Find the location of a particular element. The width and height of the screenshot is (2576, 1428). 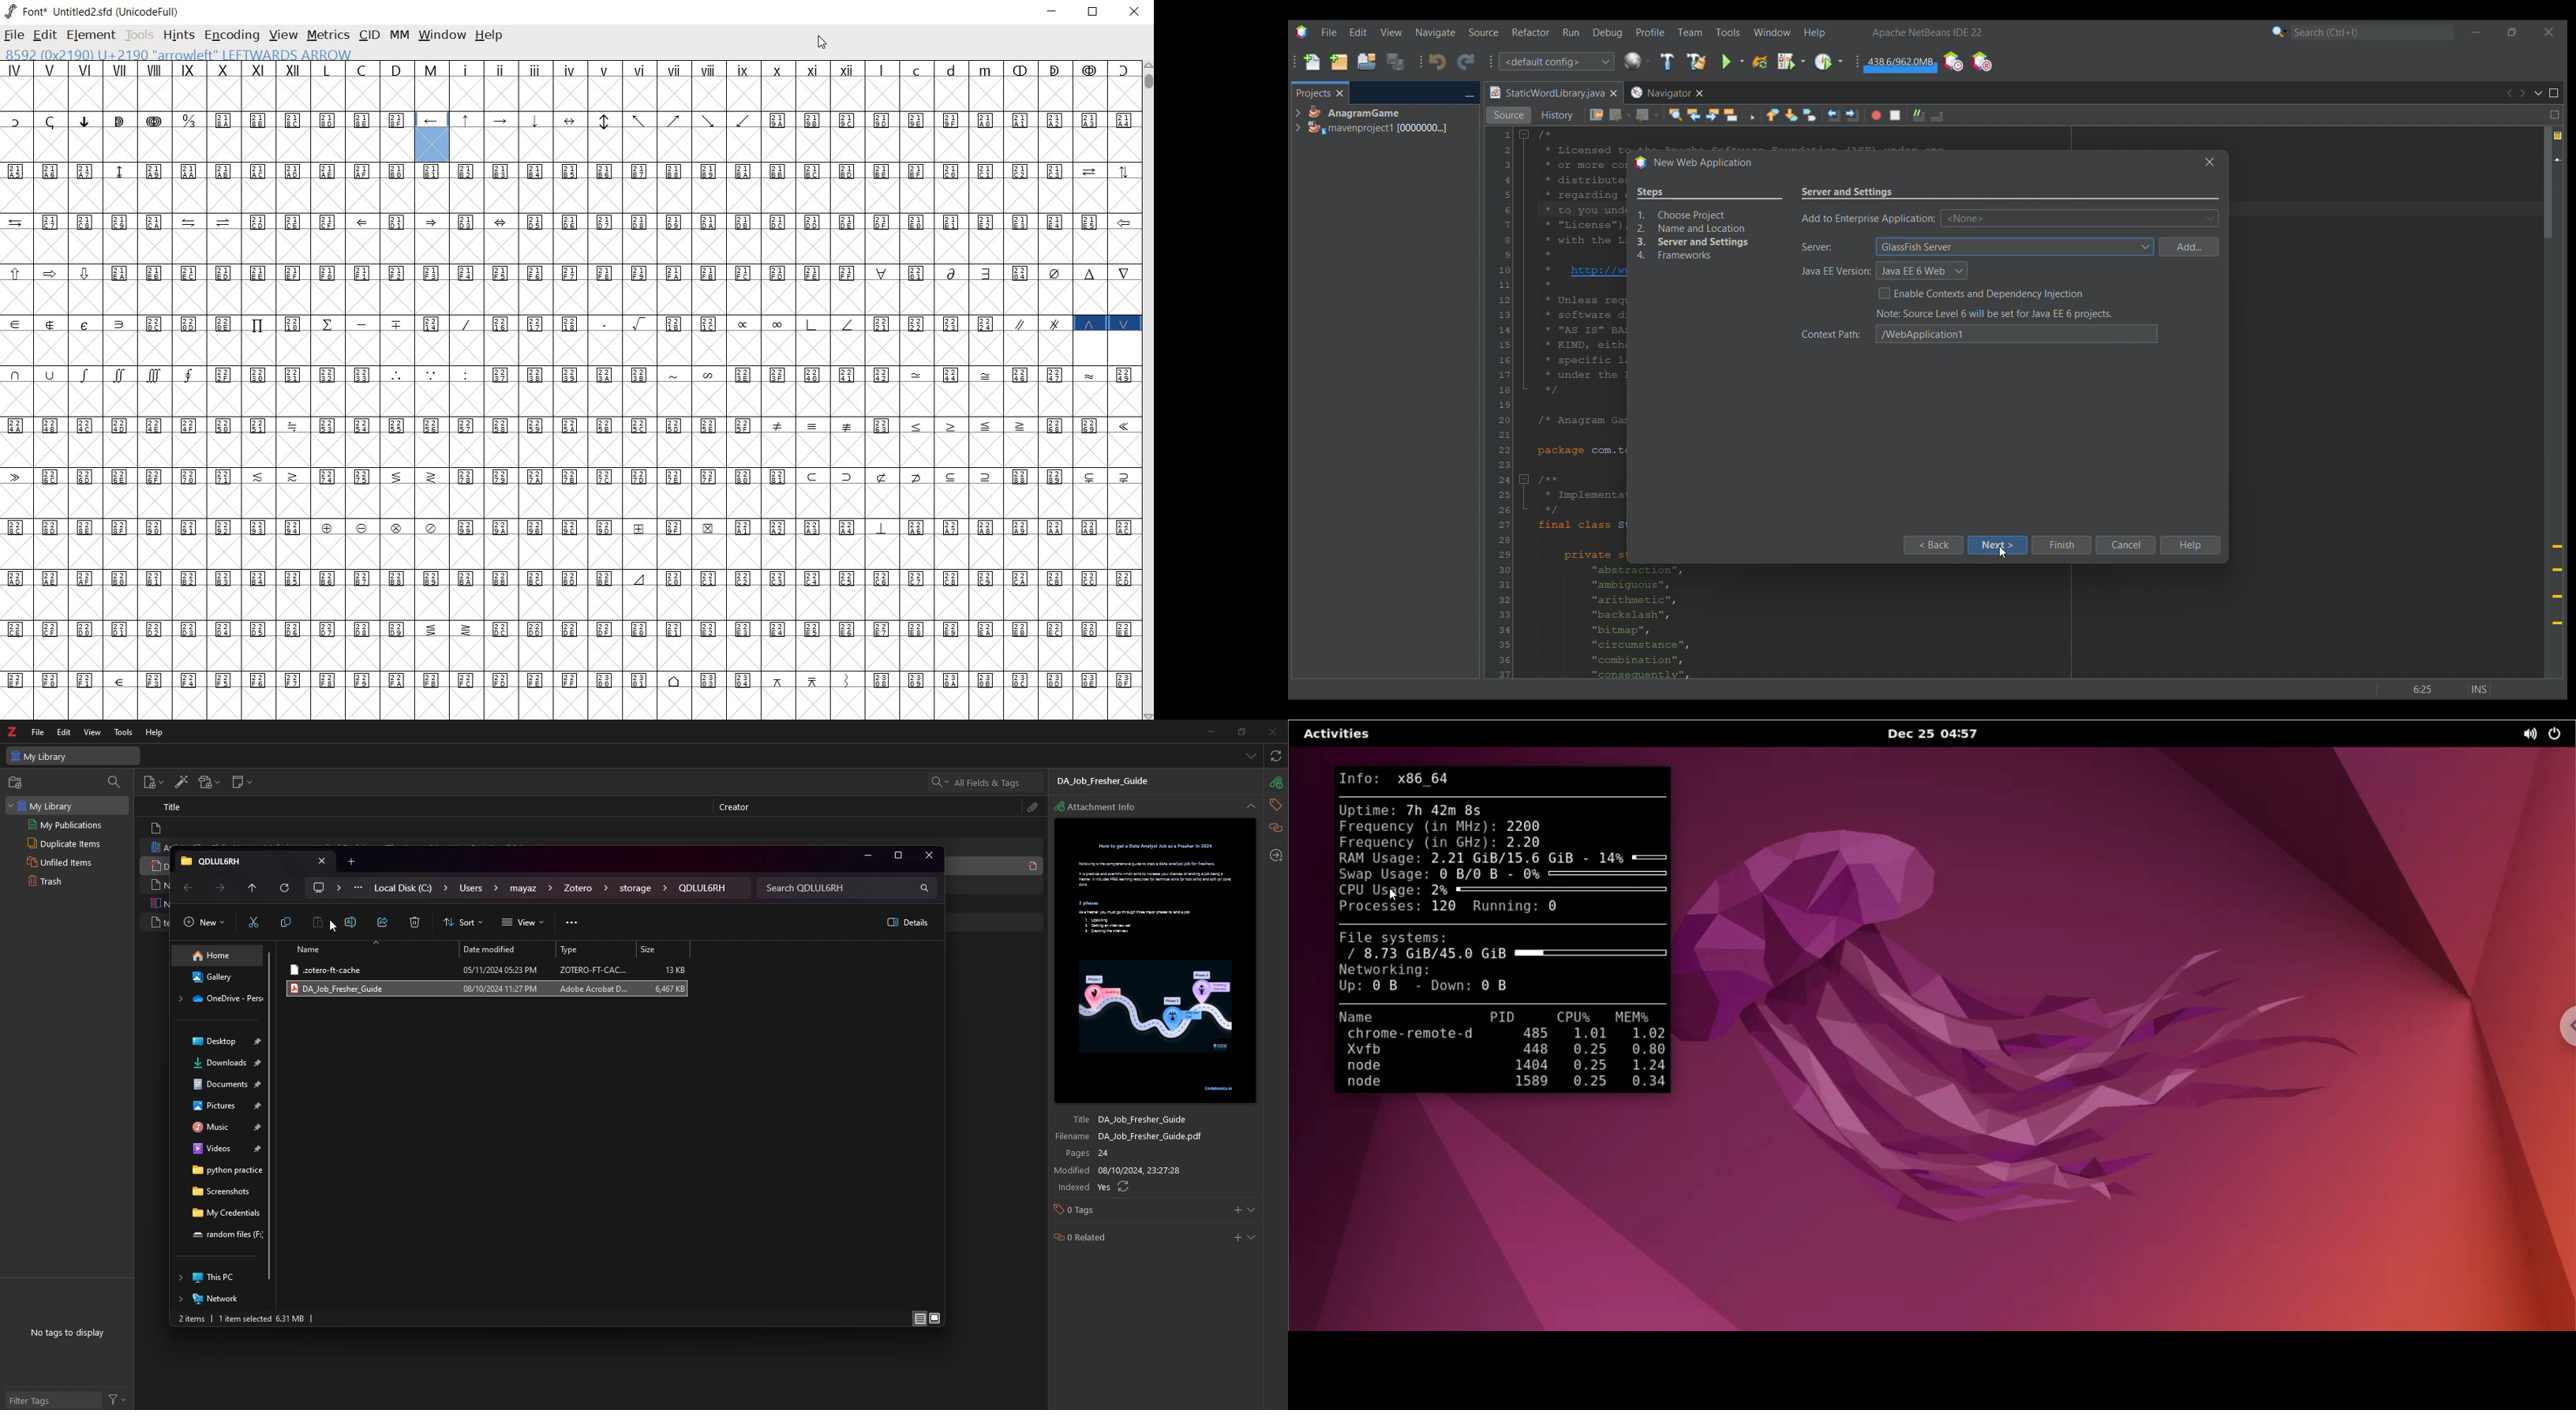

resize is located at coordinates (1242, 731).